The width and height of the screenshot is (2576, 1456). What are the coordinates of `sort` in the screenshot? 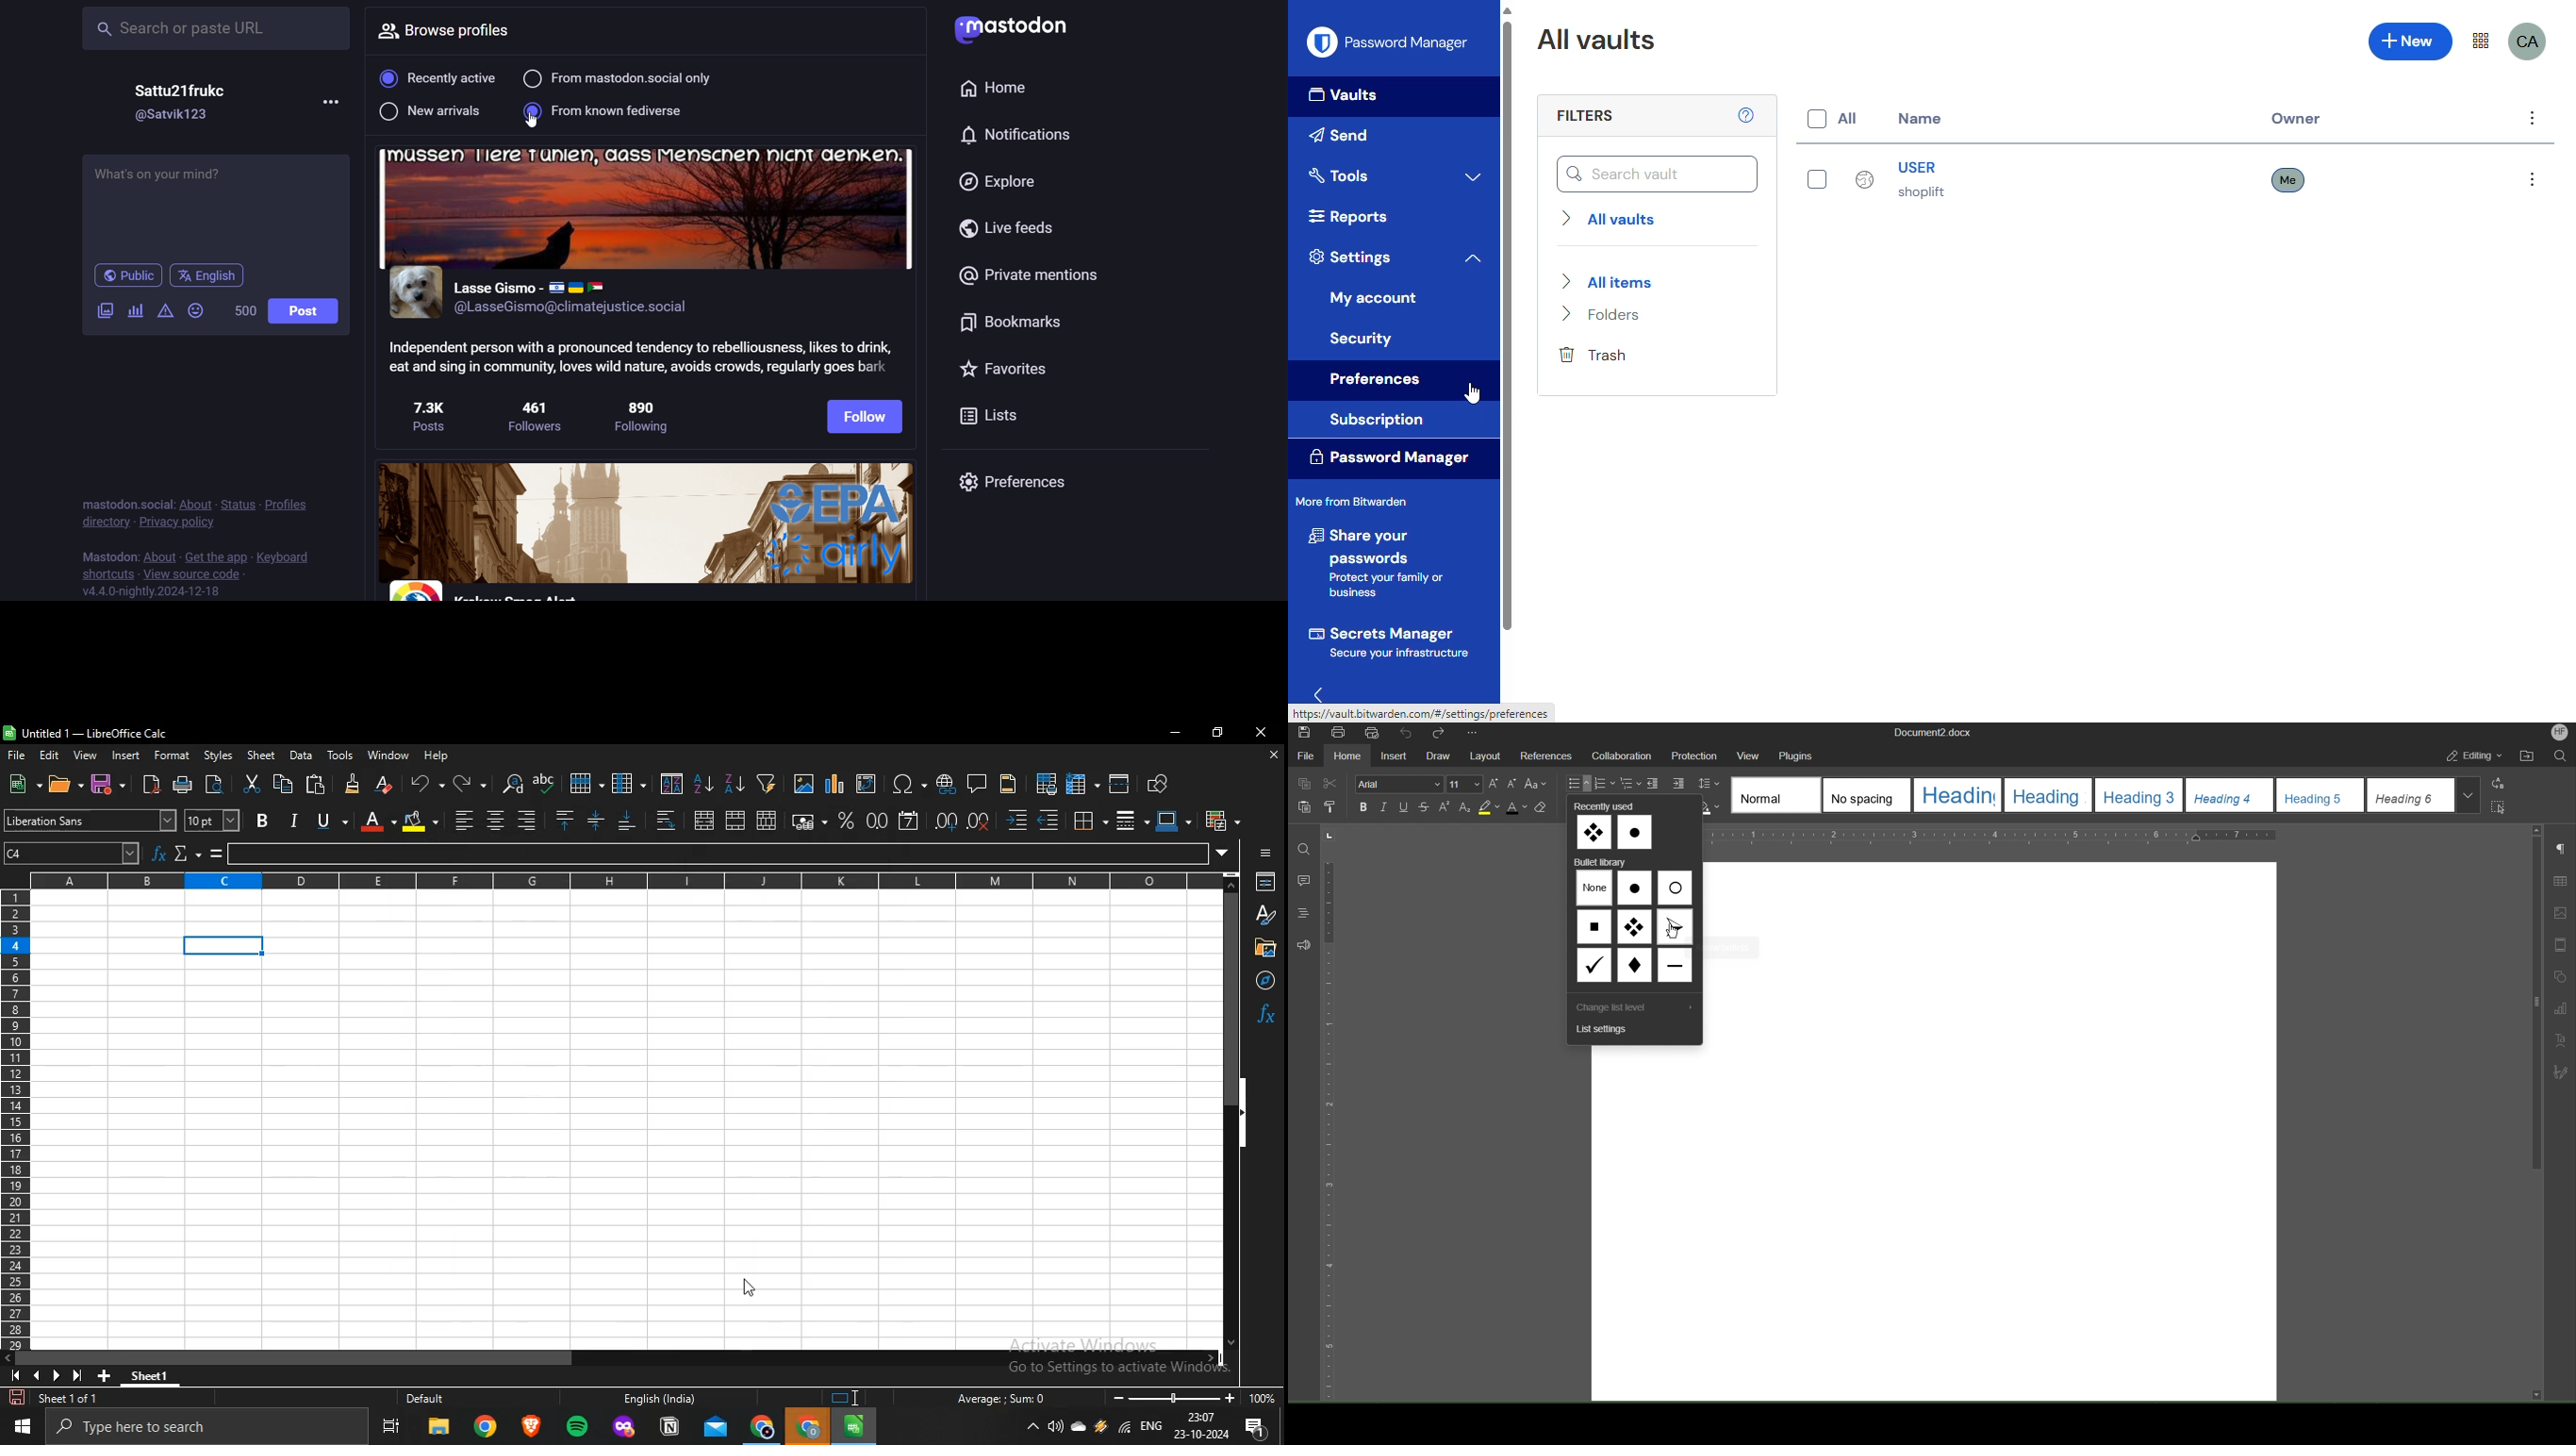 It's located at (672, 784).